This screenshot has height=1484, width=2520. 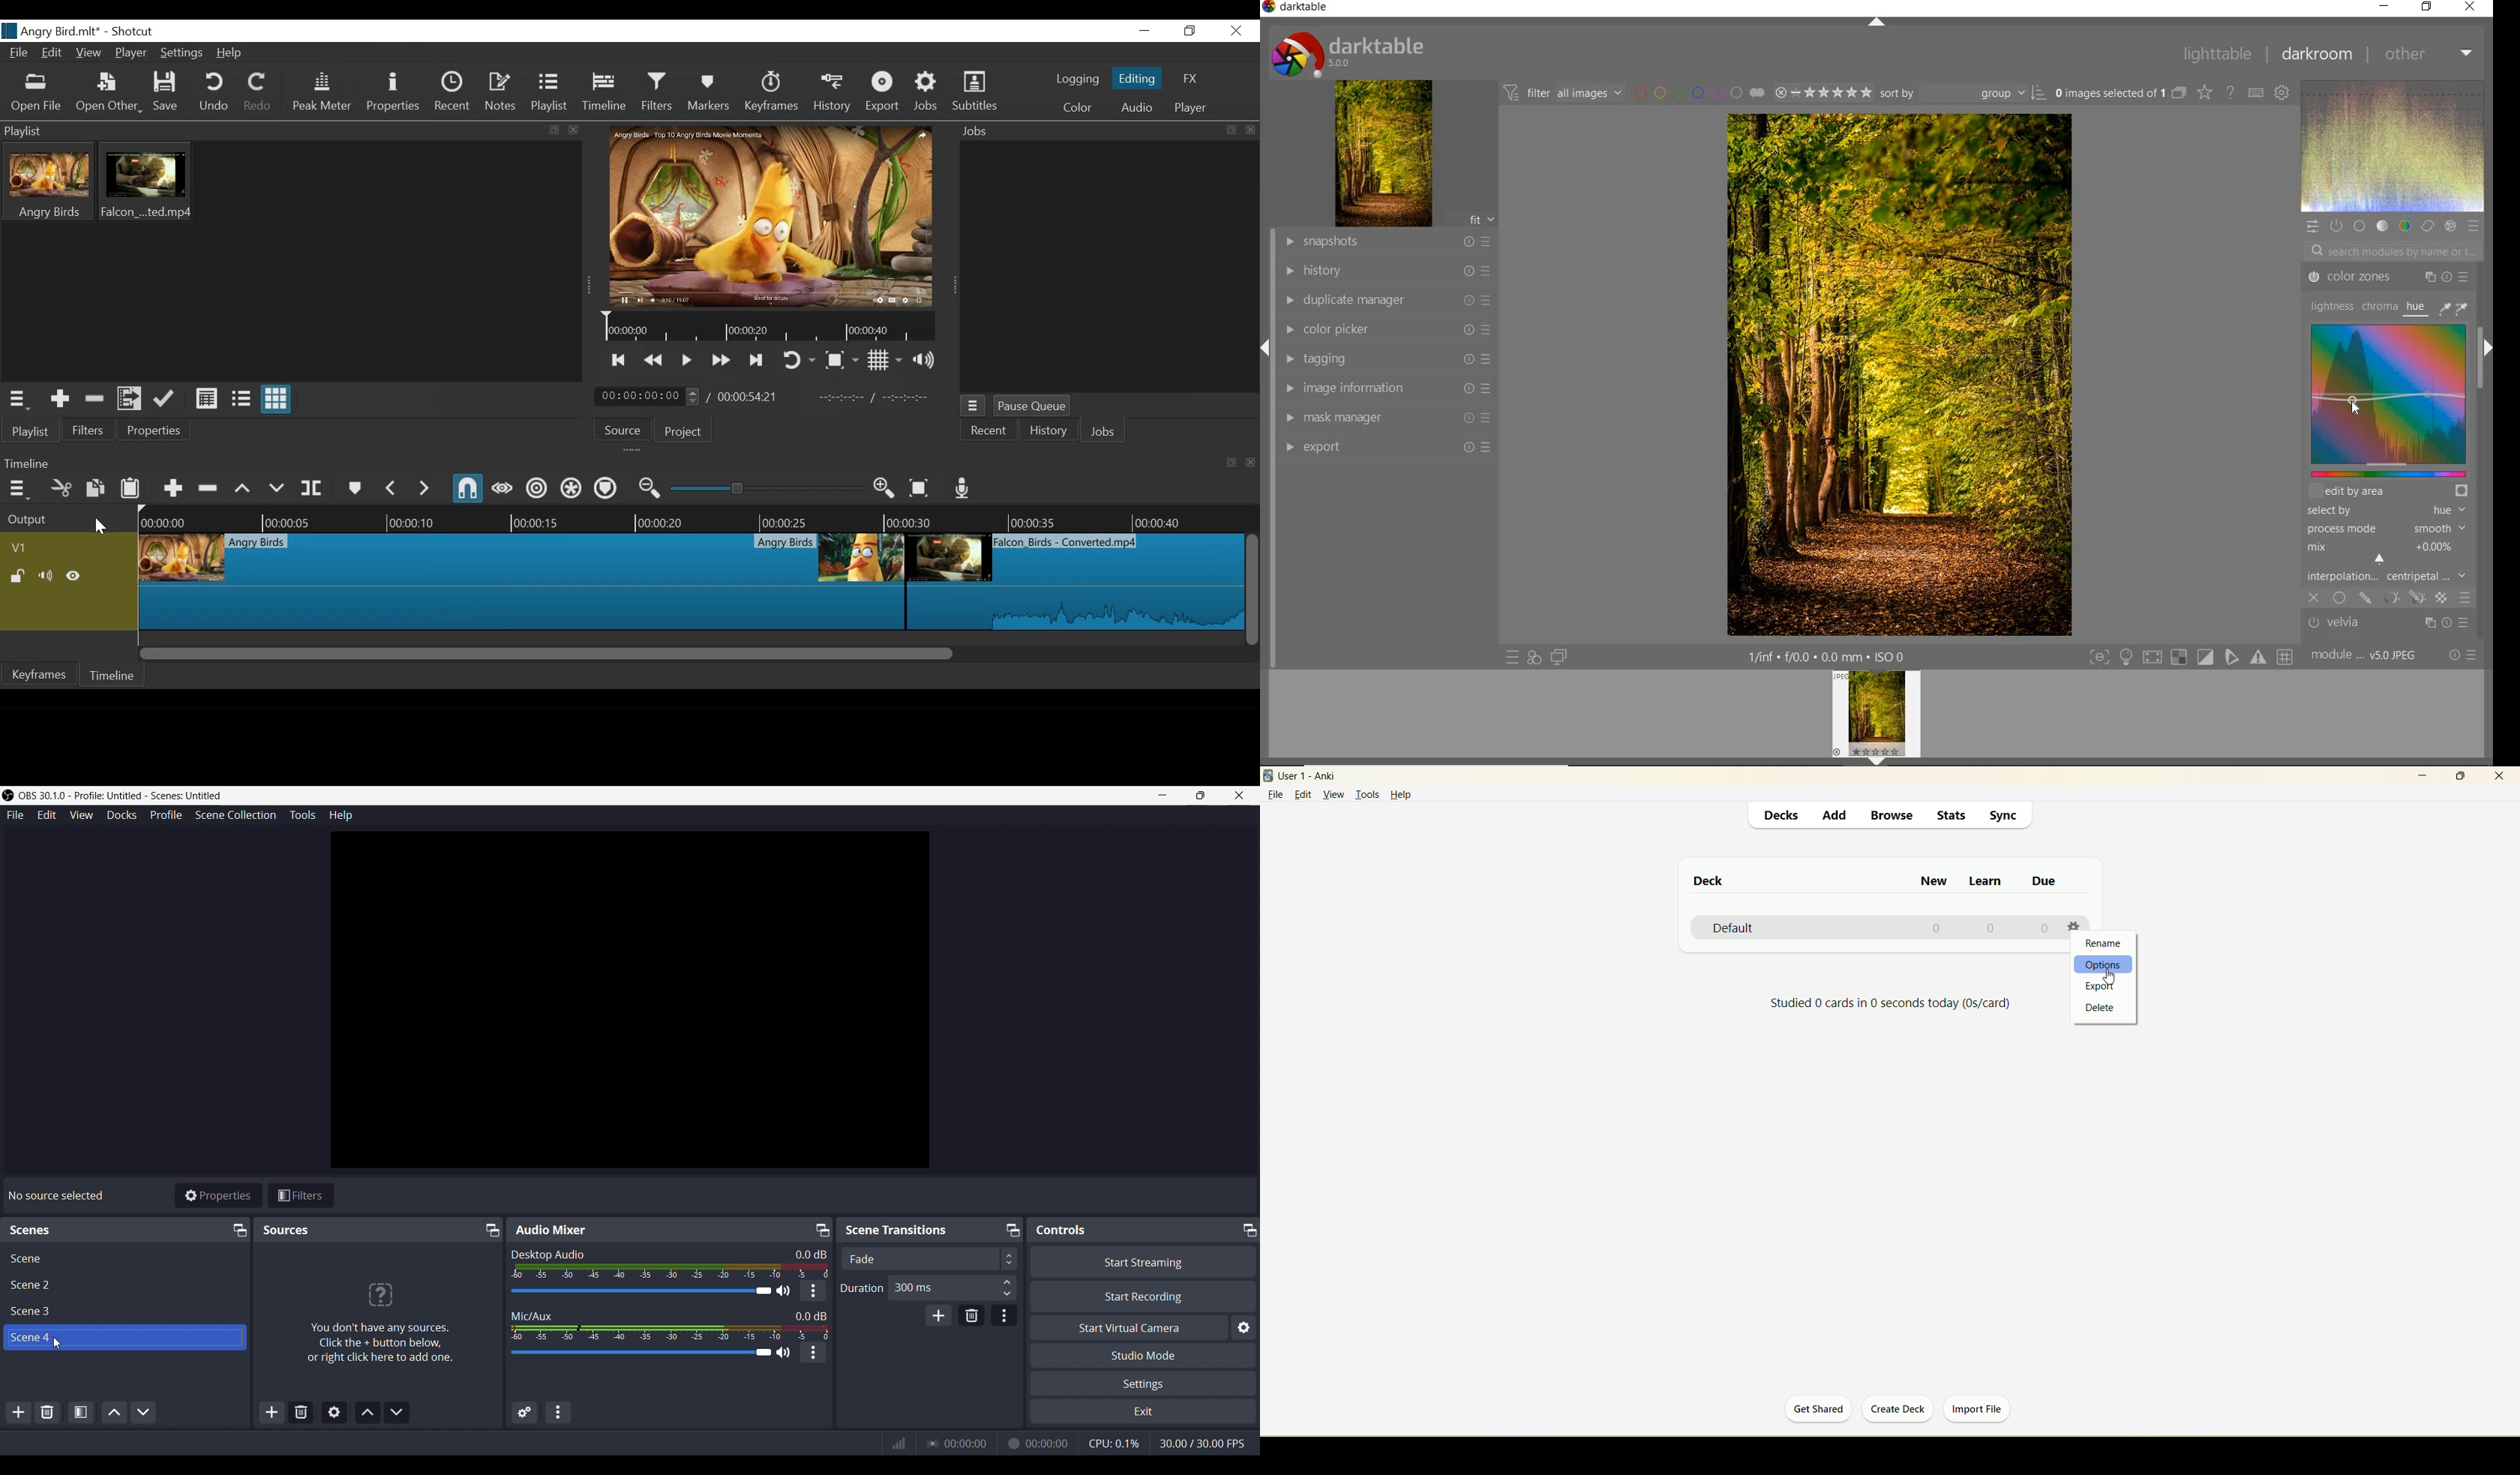 I want to click on CORRECT, so click(x=2428, y=227).